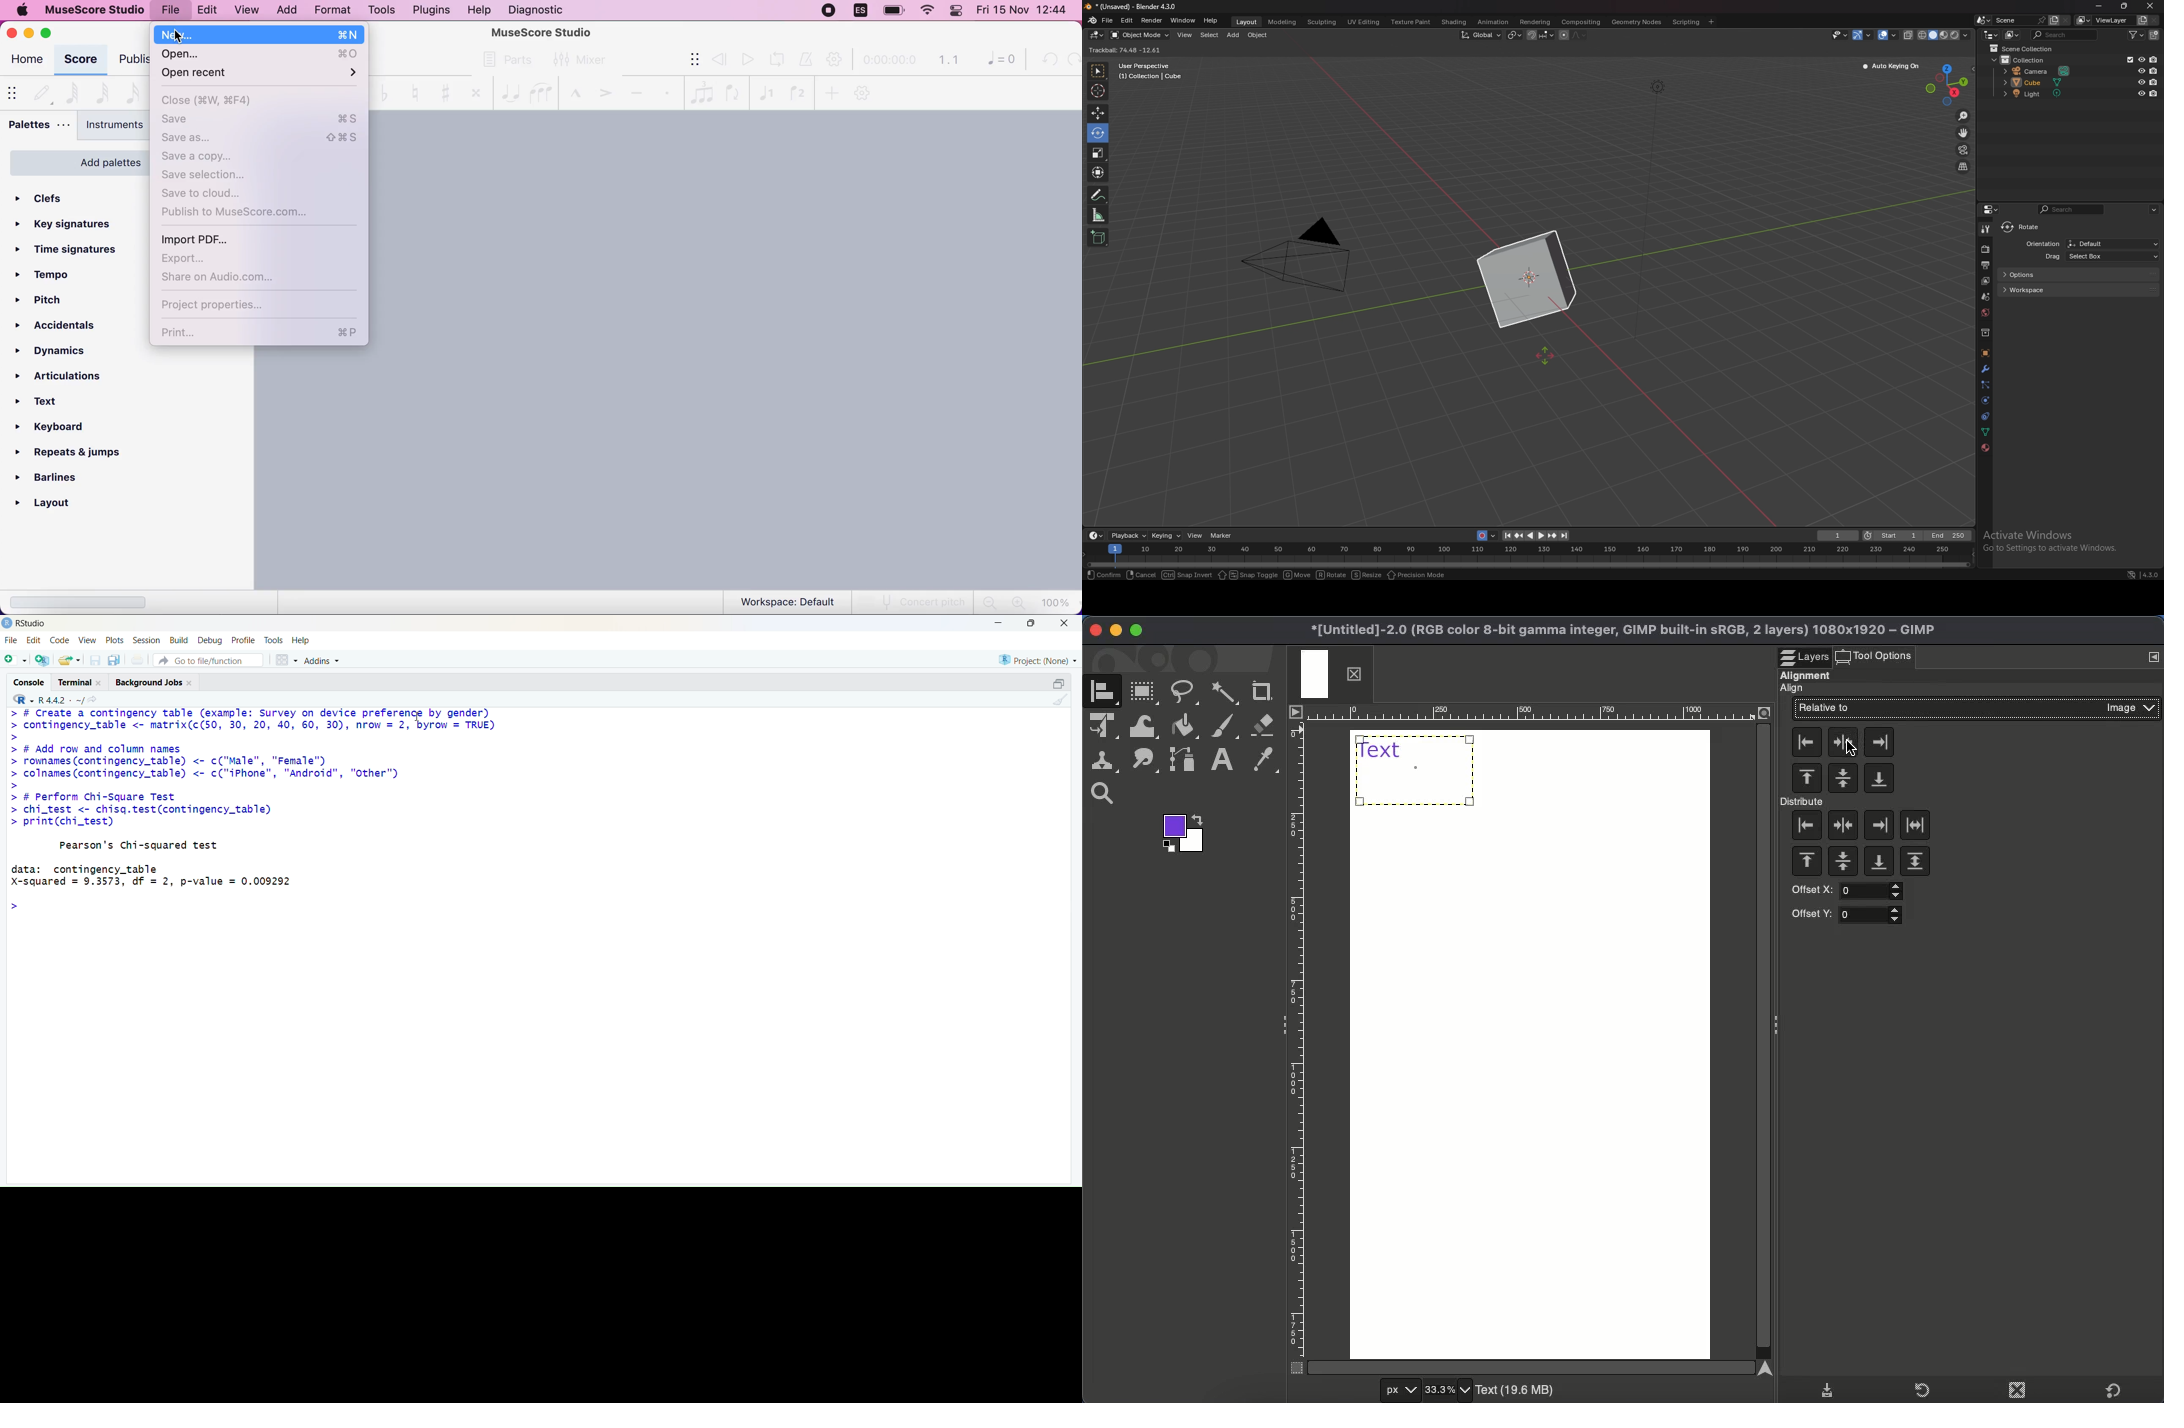  What do you see at coordinates (33, 623) in the screenshot?
I see `RStudio` at bounding box center [33, 623].